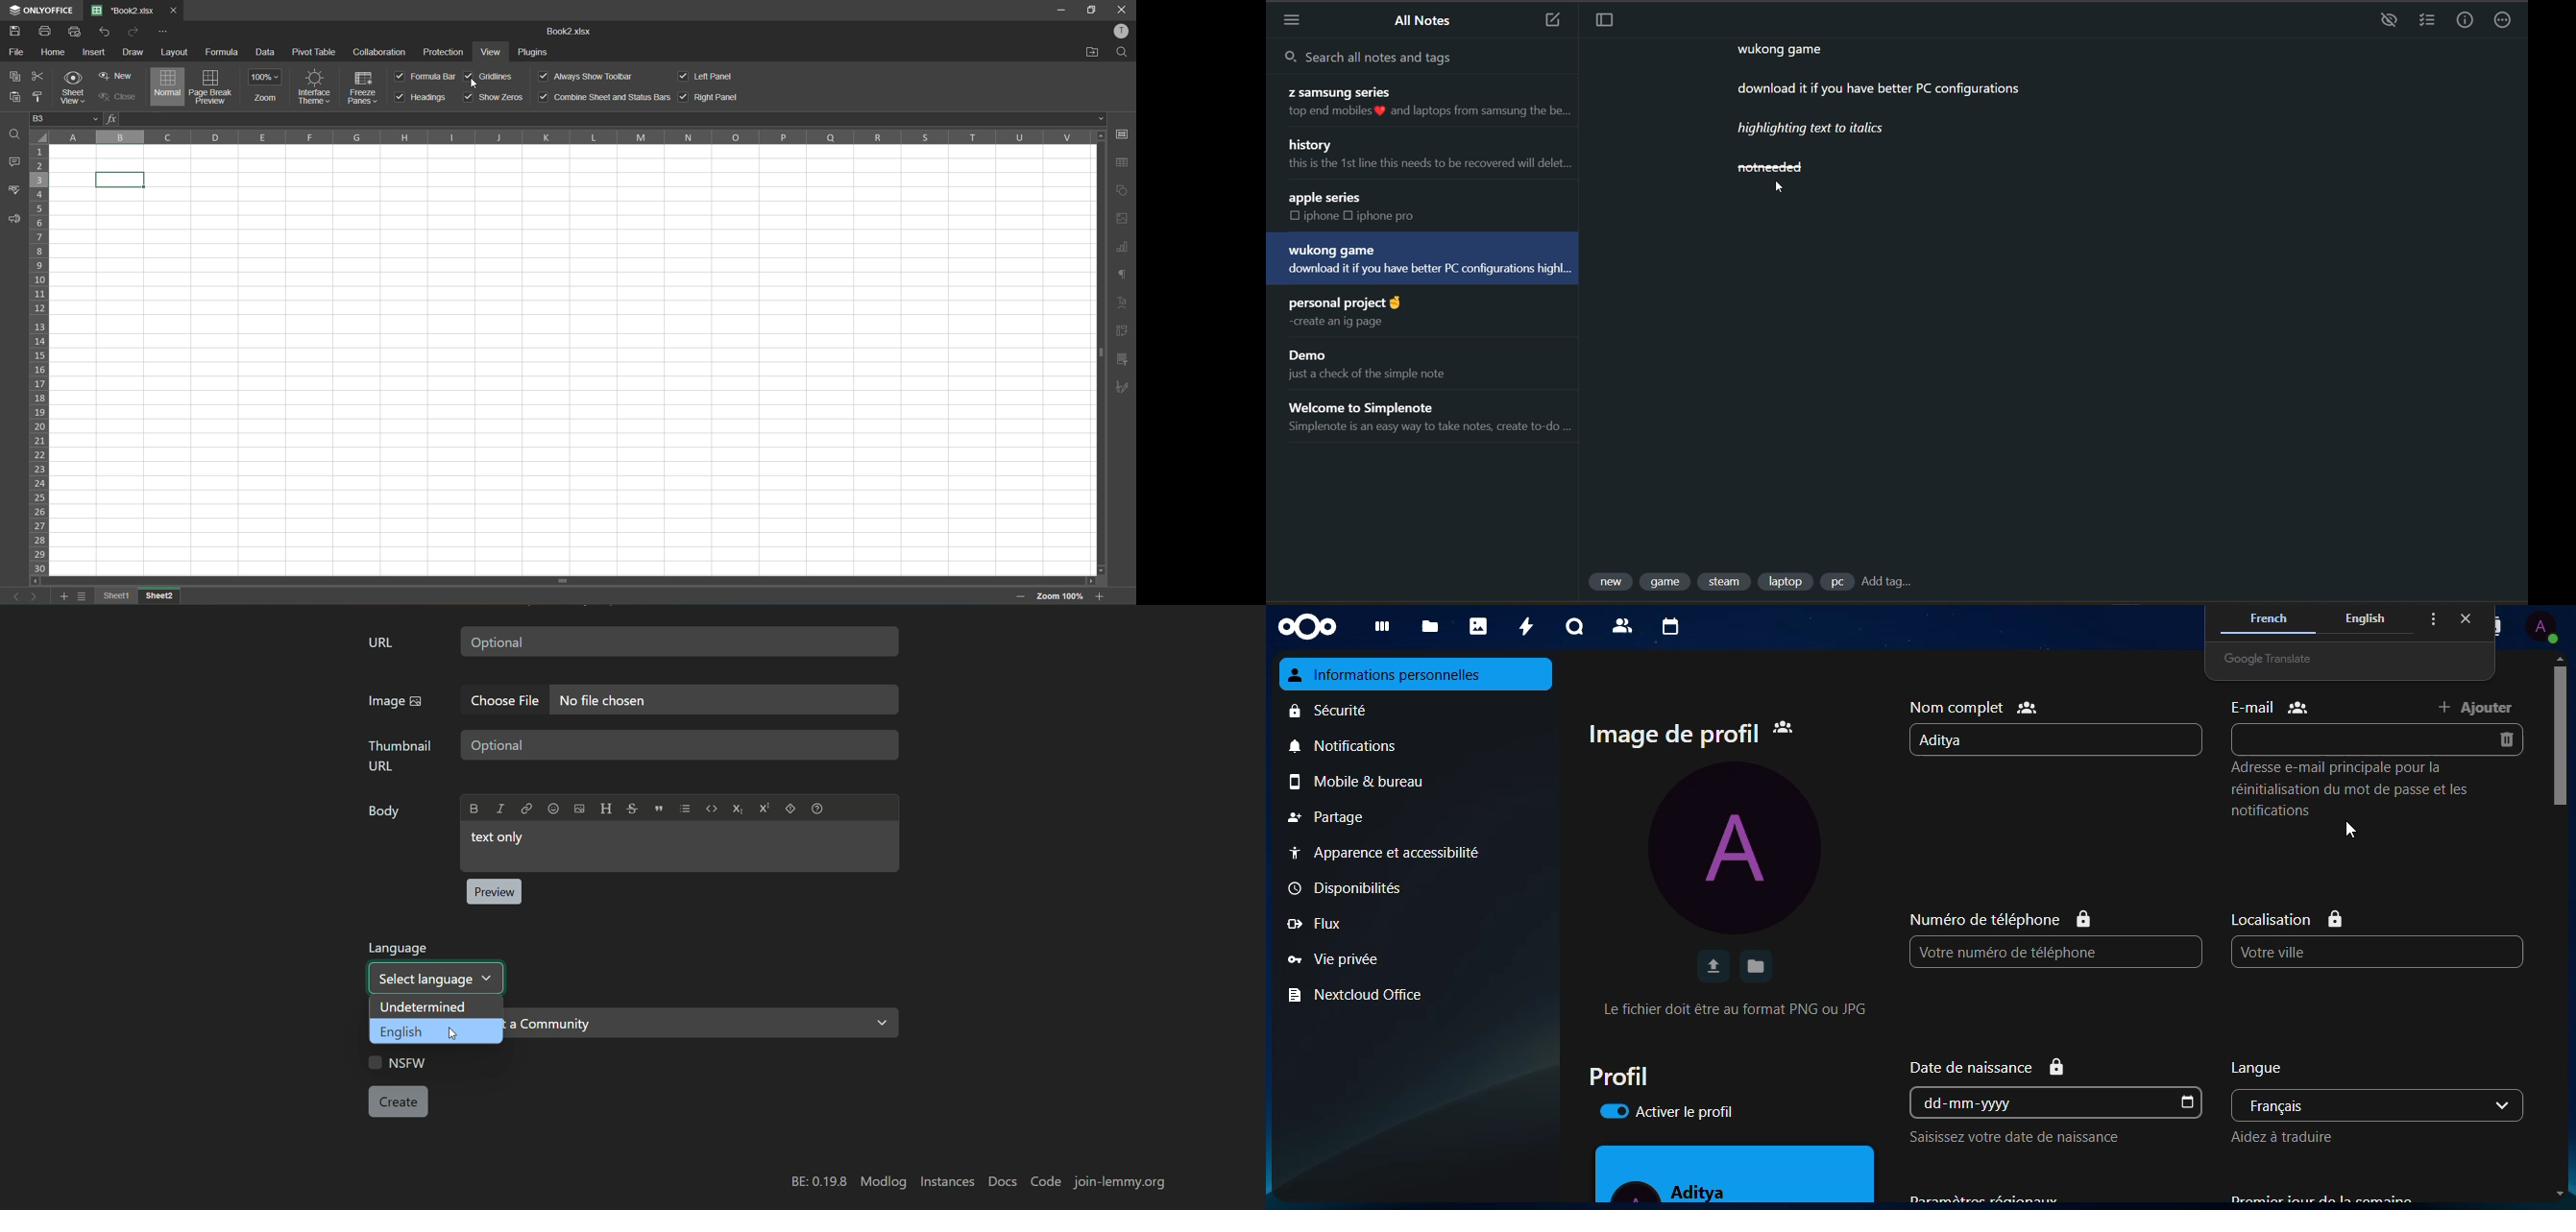 Image resolution: width=2576 pixels, height=1232 pixels. I want to click on Code, so click(712, 808).